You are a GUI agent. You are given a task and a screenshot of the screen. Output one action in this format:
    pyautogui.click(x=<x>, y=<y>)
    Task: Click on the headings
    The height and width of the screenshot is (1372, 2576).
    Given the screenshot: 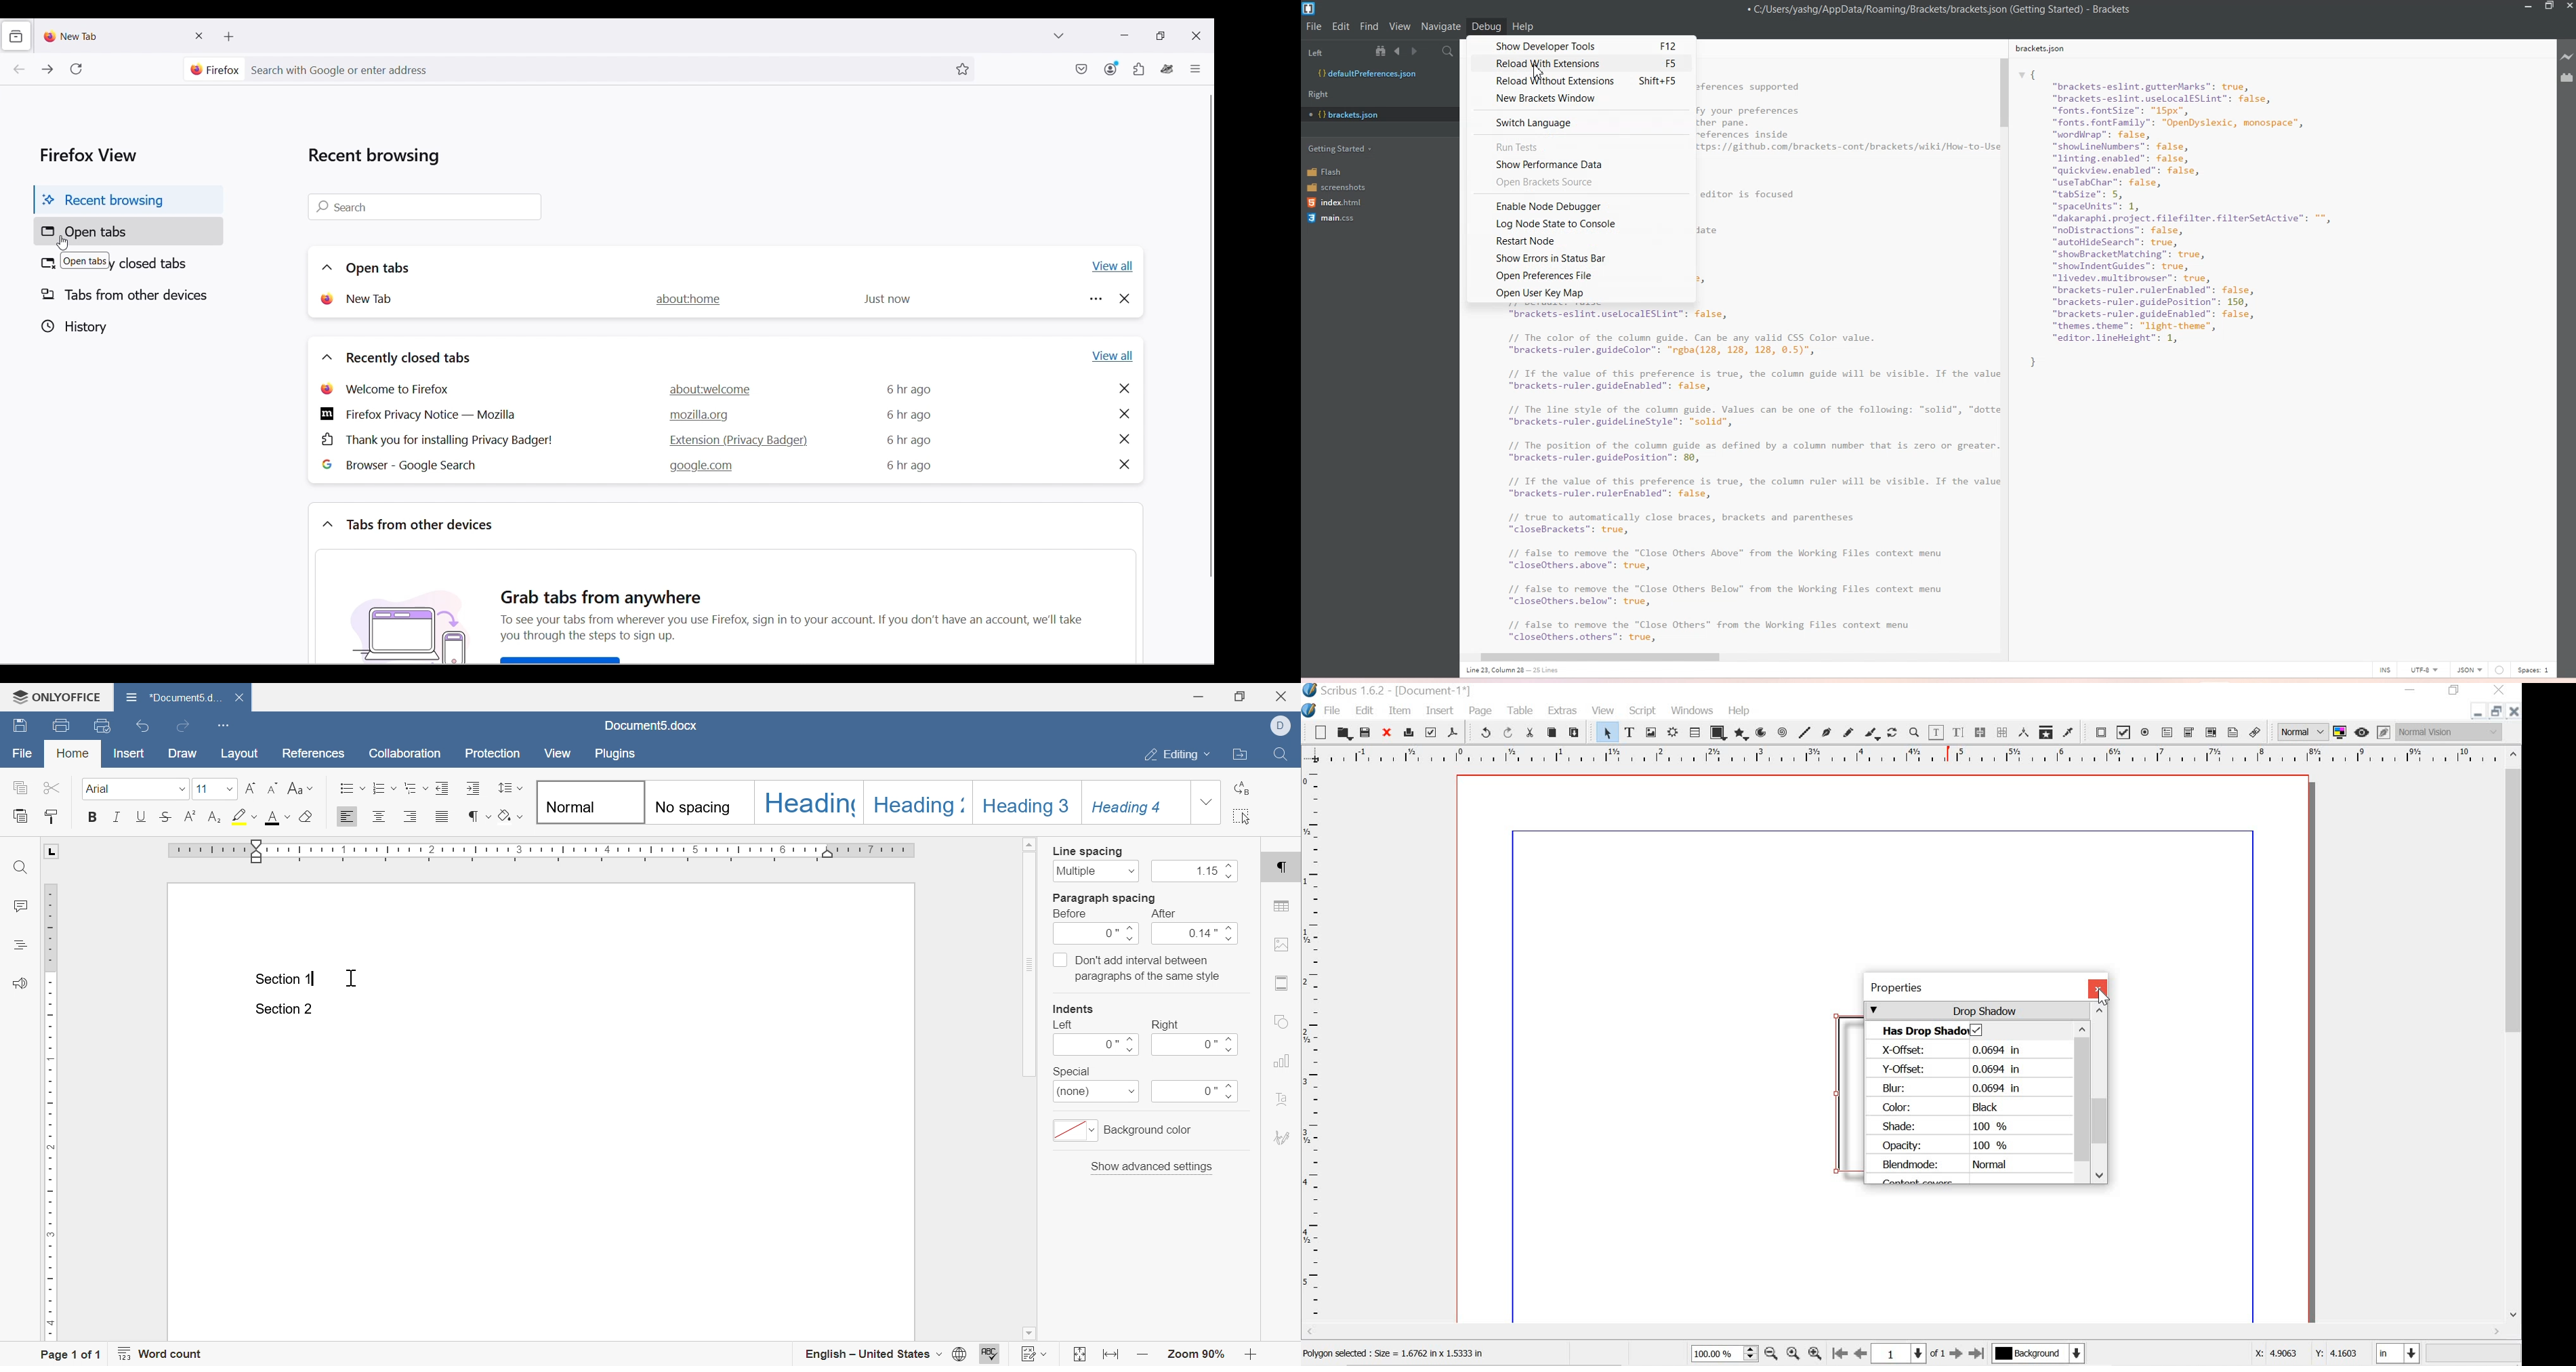 What is the action you would take?
    pyautogui.click(x=18, y=945)
    